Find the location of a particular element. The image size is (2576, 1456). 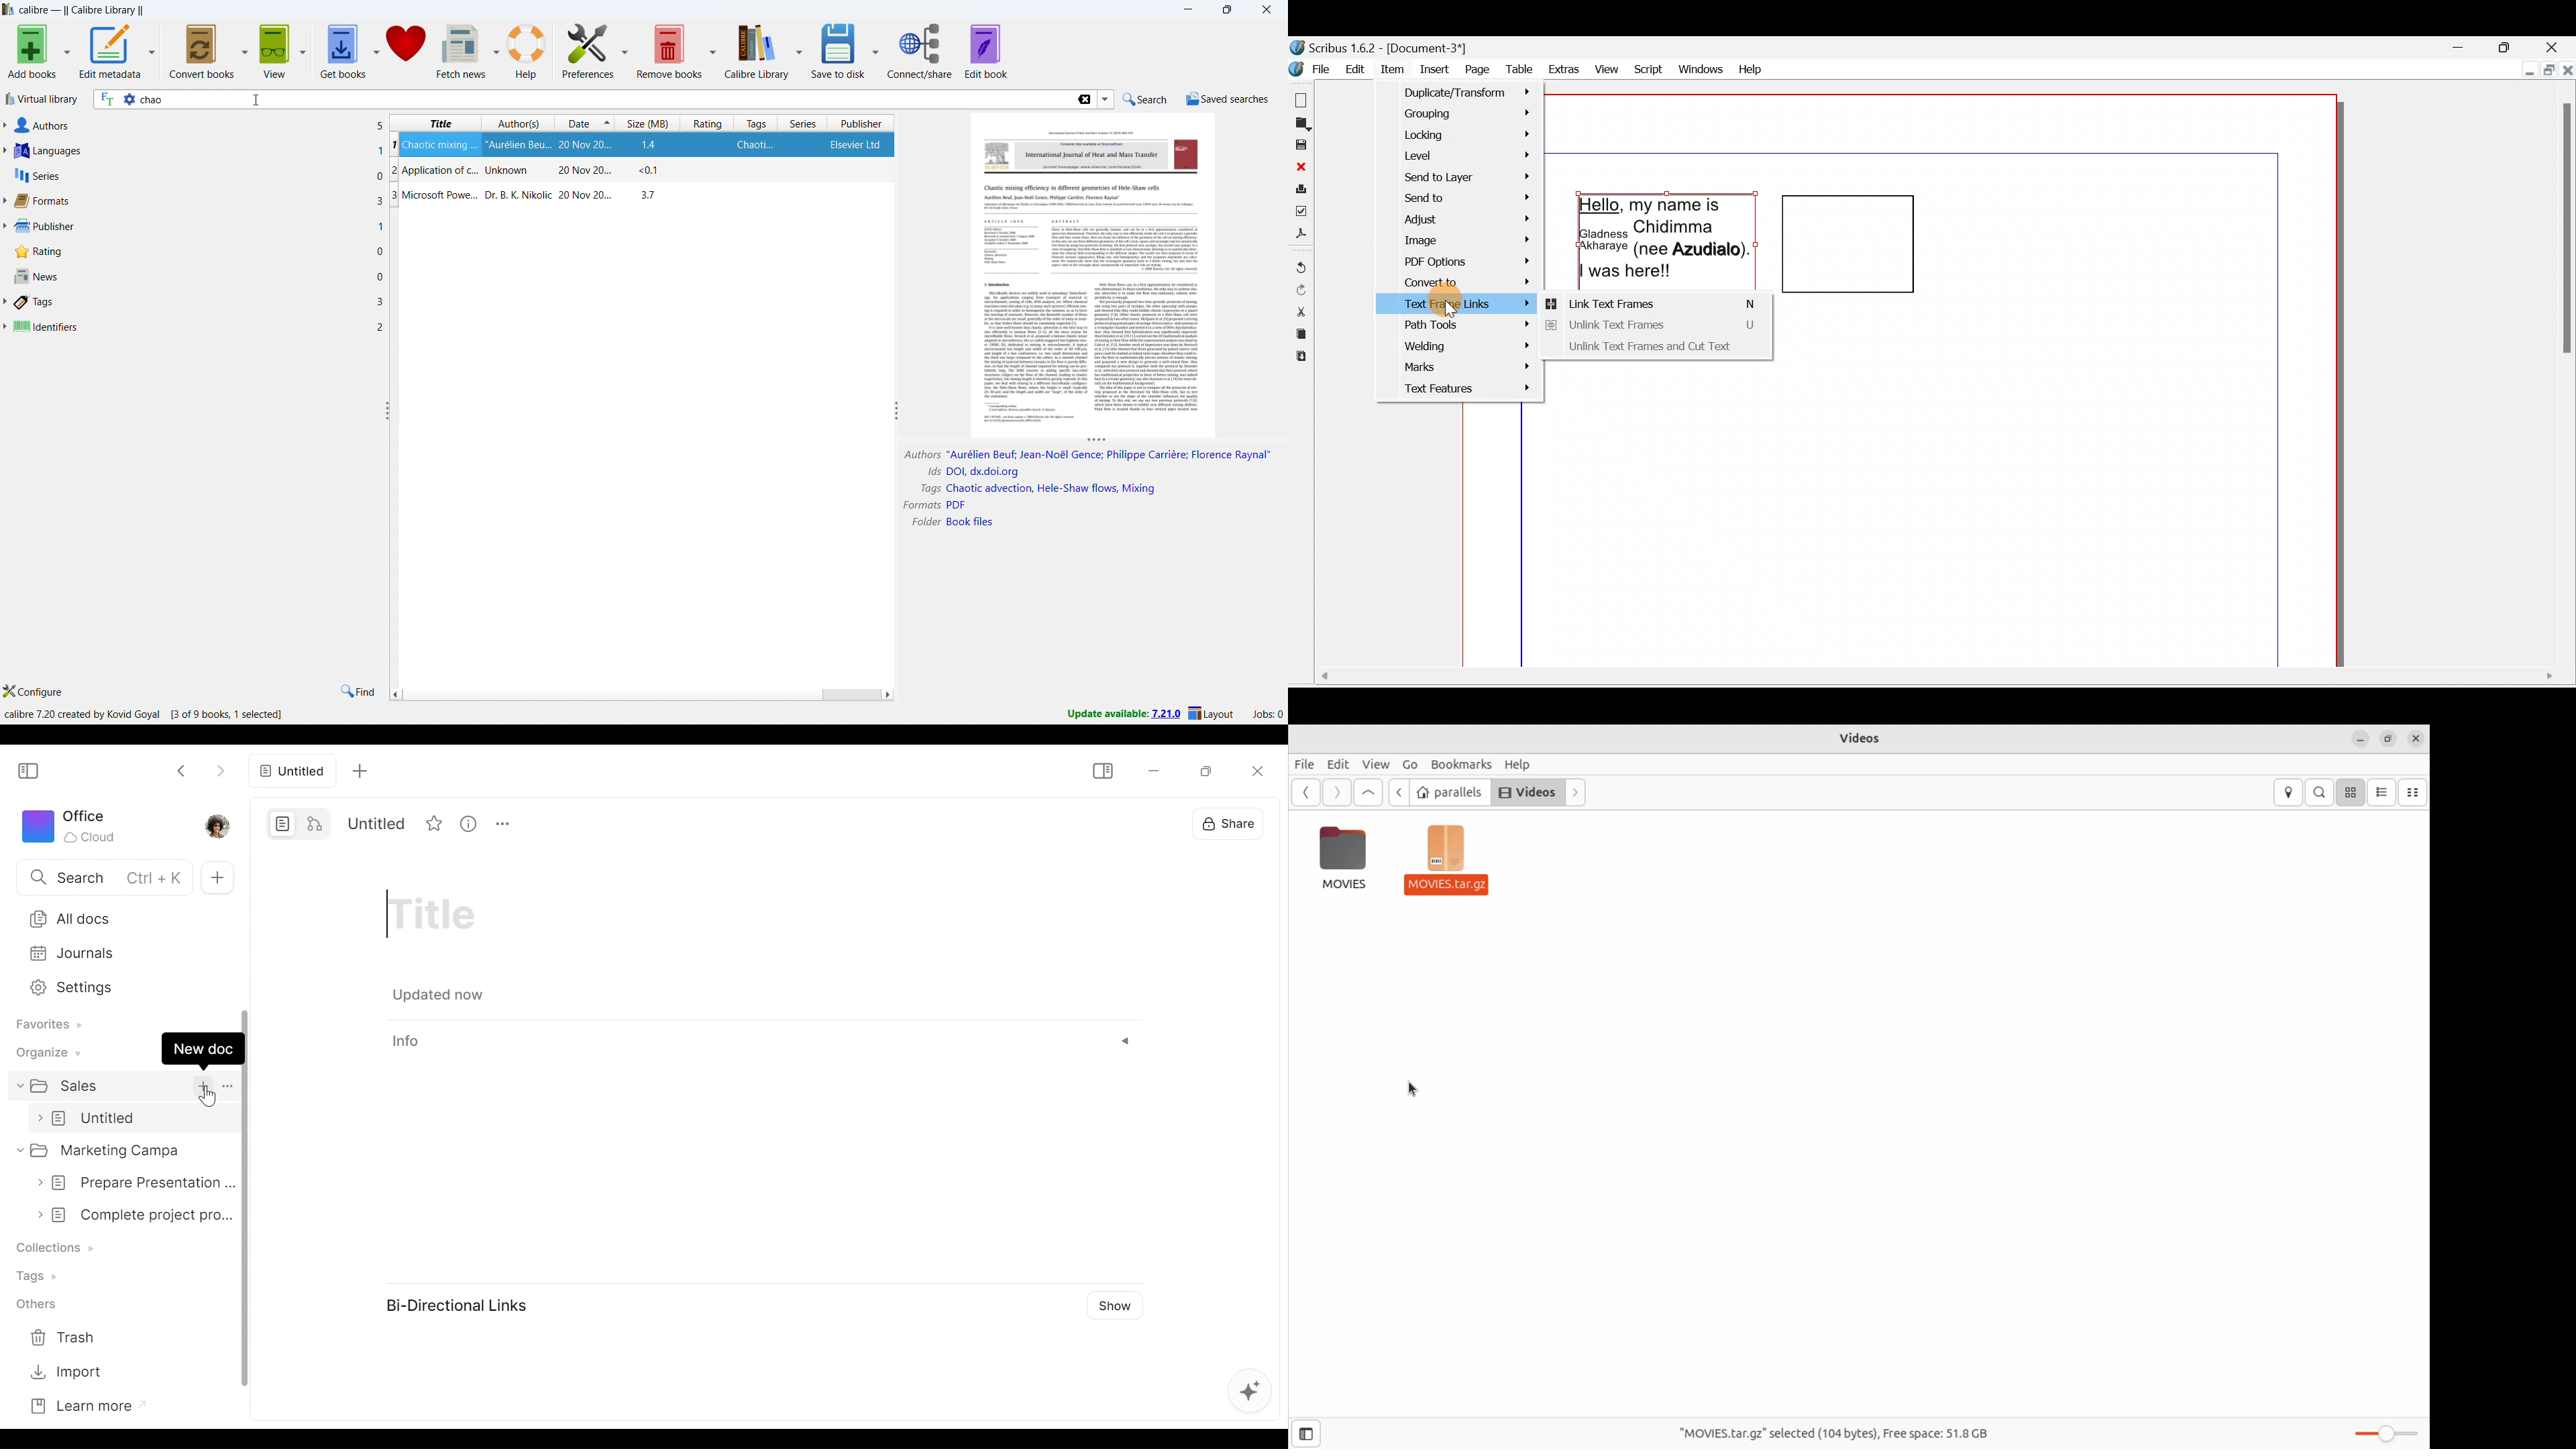

next  is located at coordinates (1575, 792).